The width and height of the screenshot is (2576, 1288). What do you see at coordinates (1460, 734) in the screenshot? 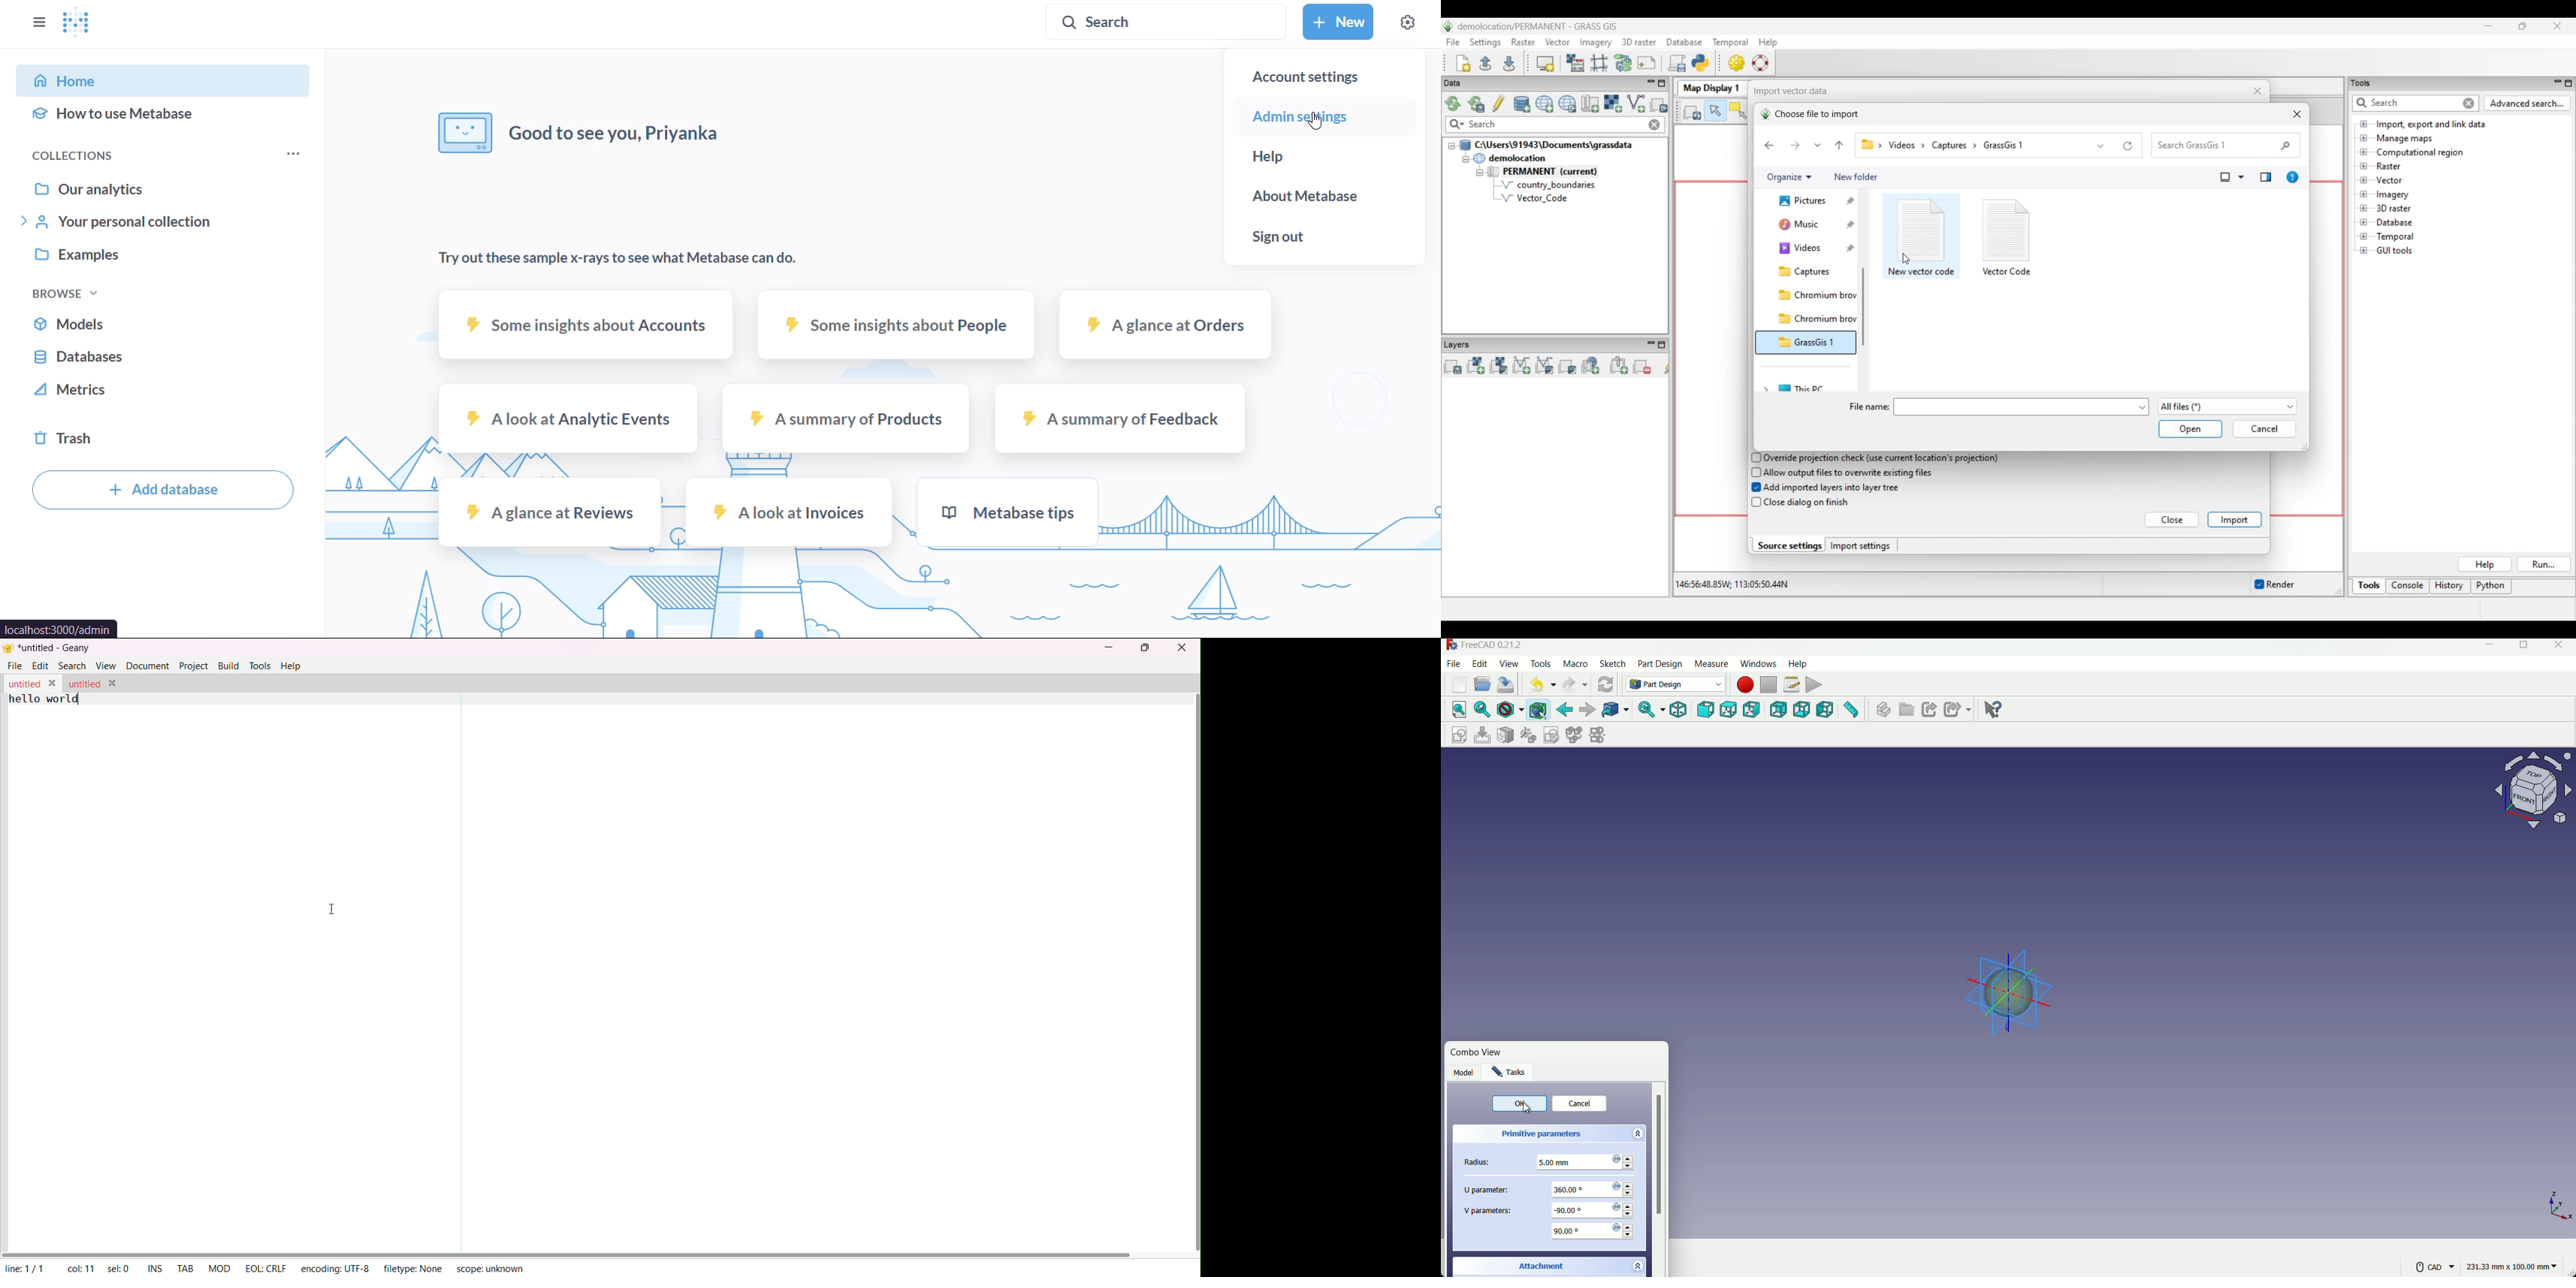
I see `create sketch` at bounding box center [1460, 734].